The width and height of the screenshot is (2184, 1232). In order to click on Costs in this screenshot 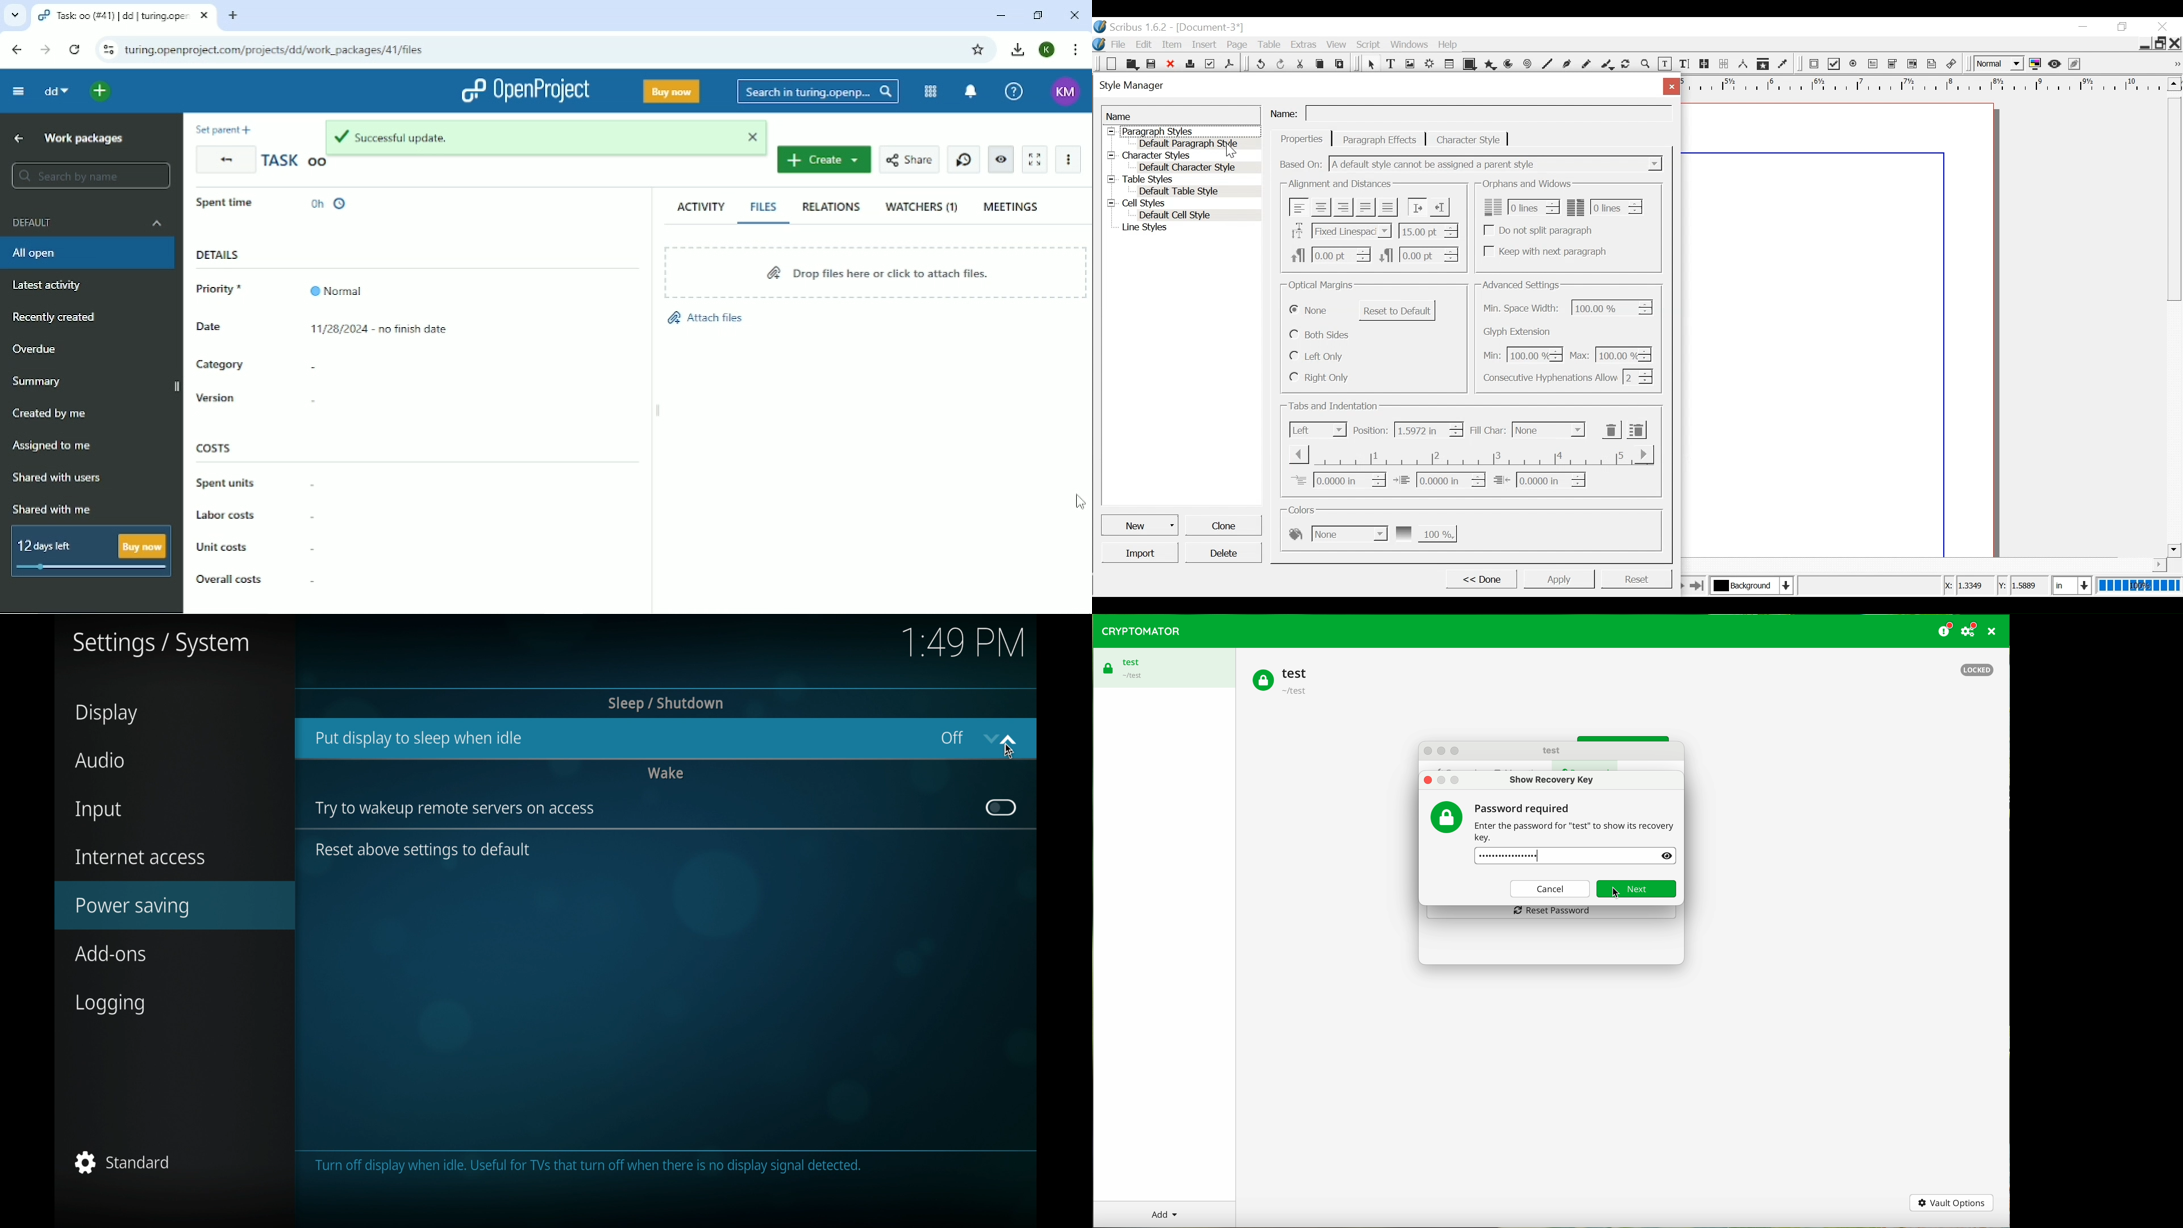, I will do `click(214, 447)`.